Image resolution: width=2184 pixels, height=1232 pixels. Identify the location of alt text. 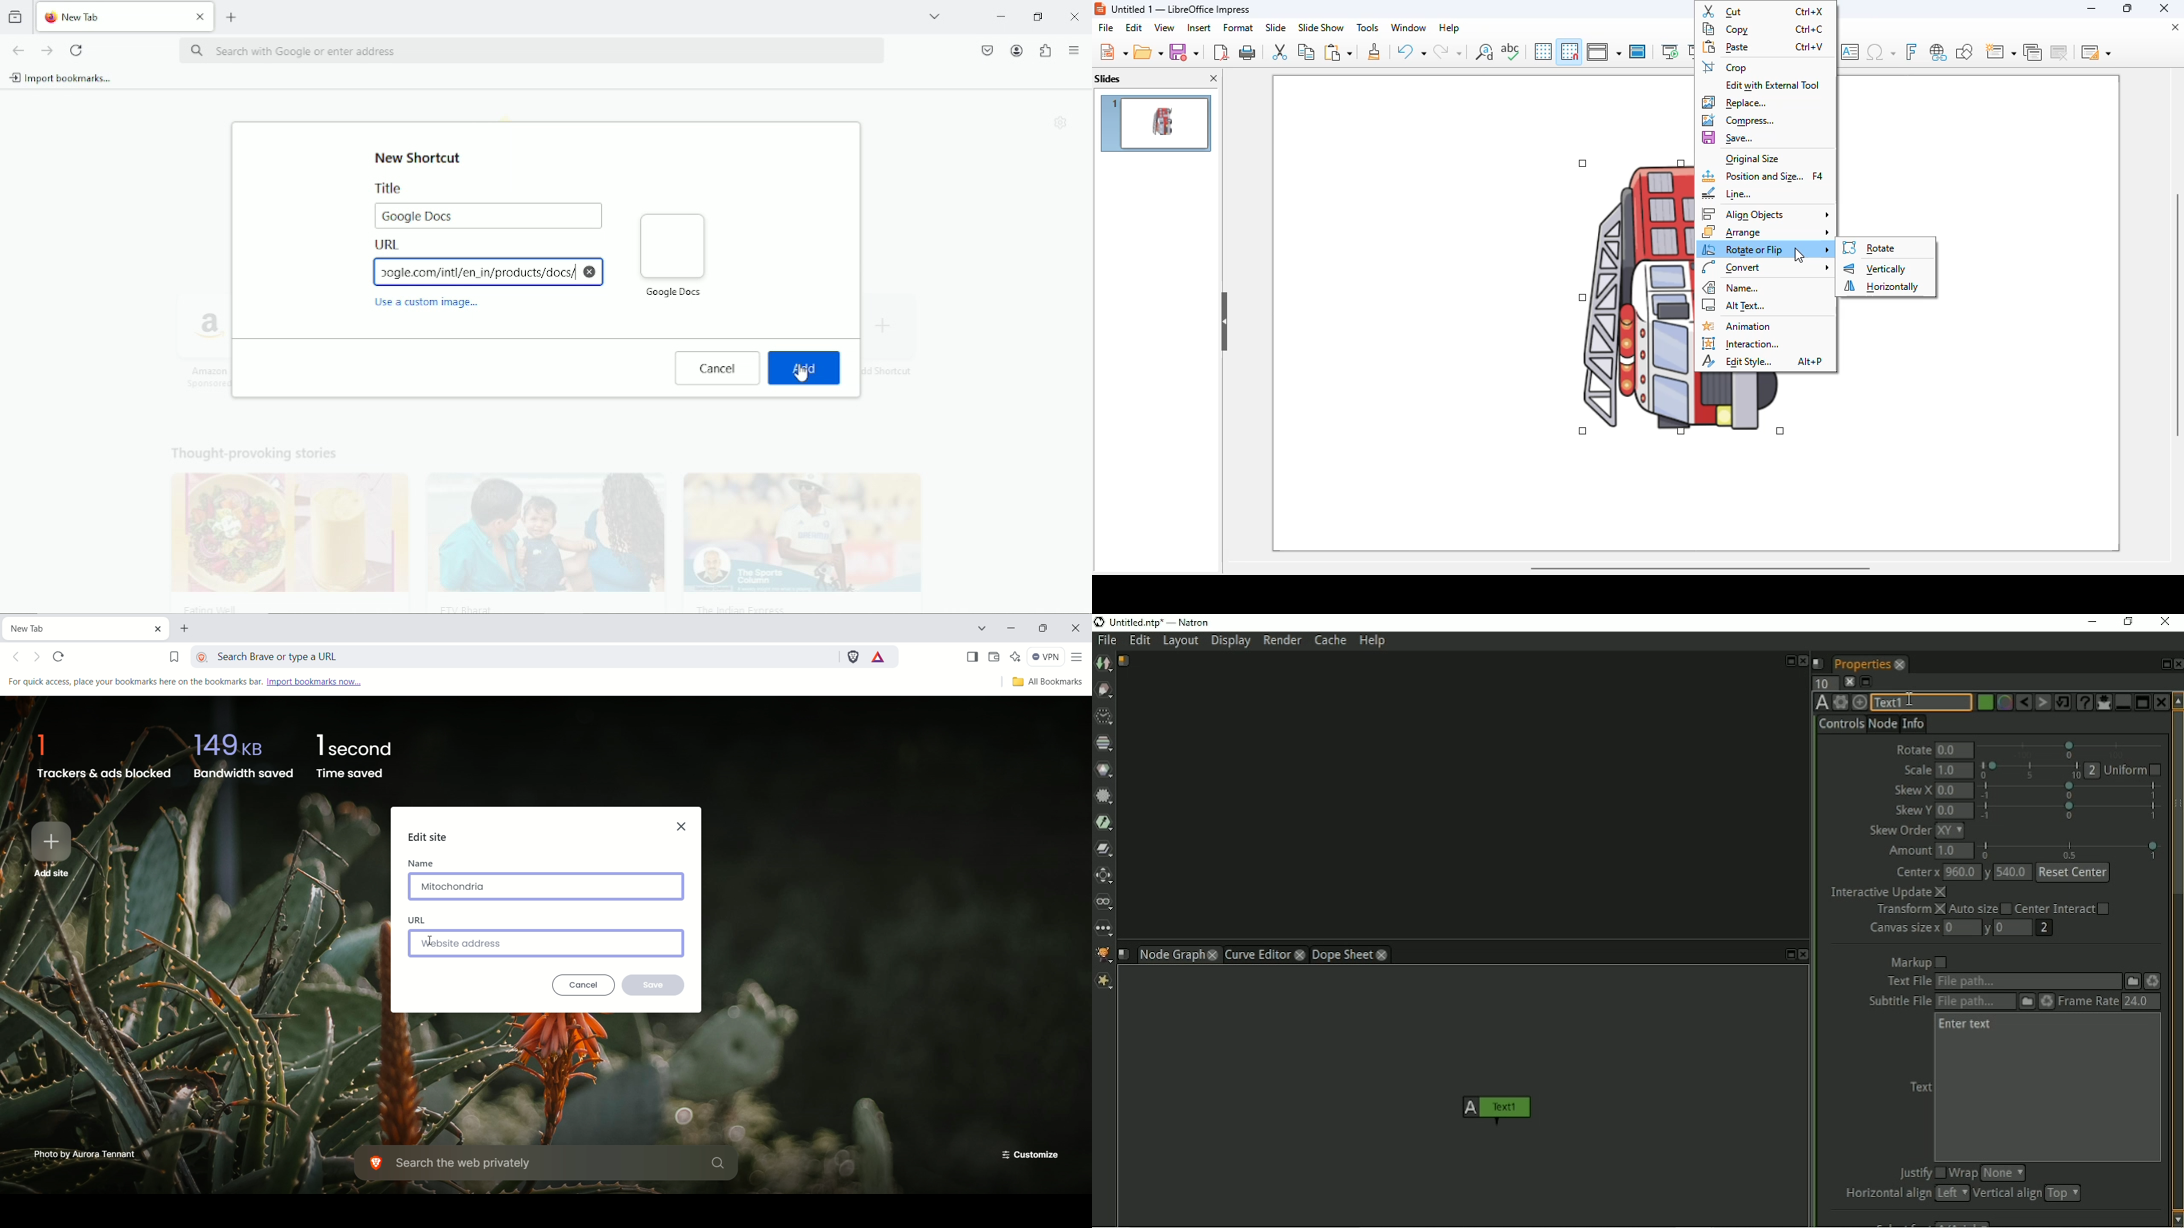
(1735, 305).